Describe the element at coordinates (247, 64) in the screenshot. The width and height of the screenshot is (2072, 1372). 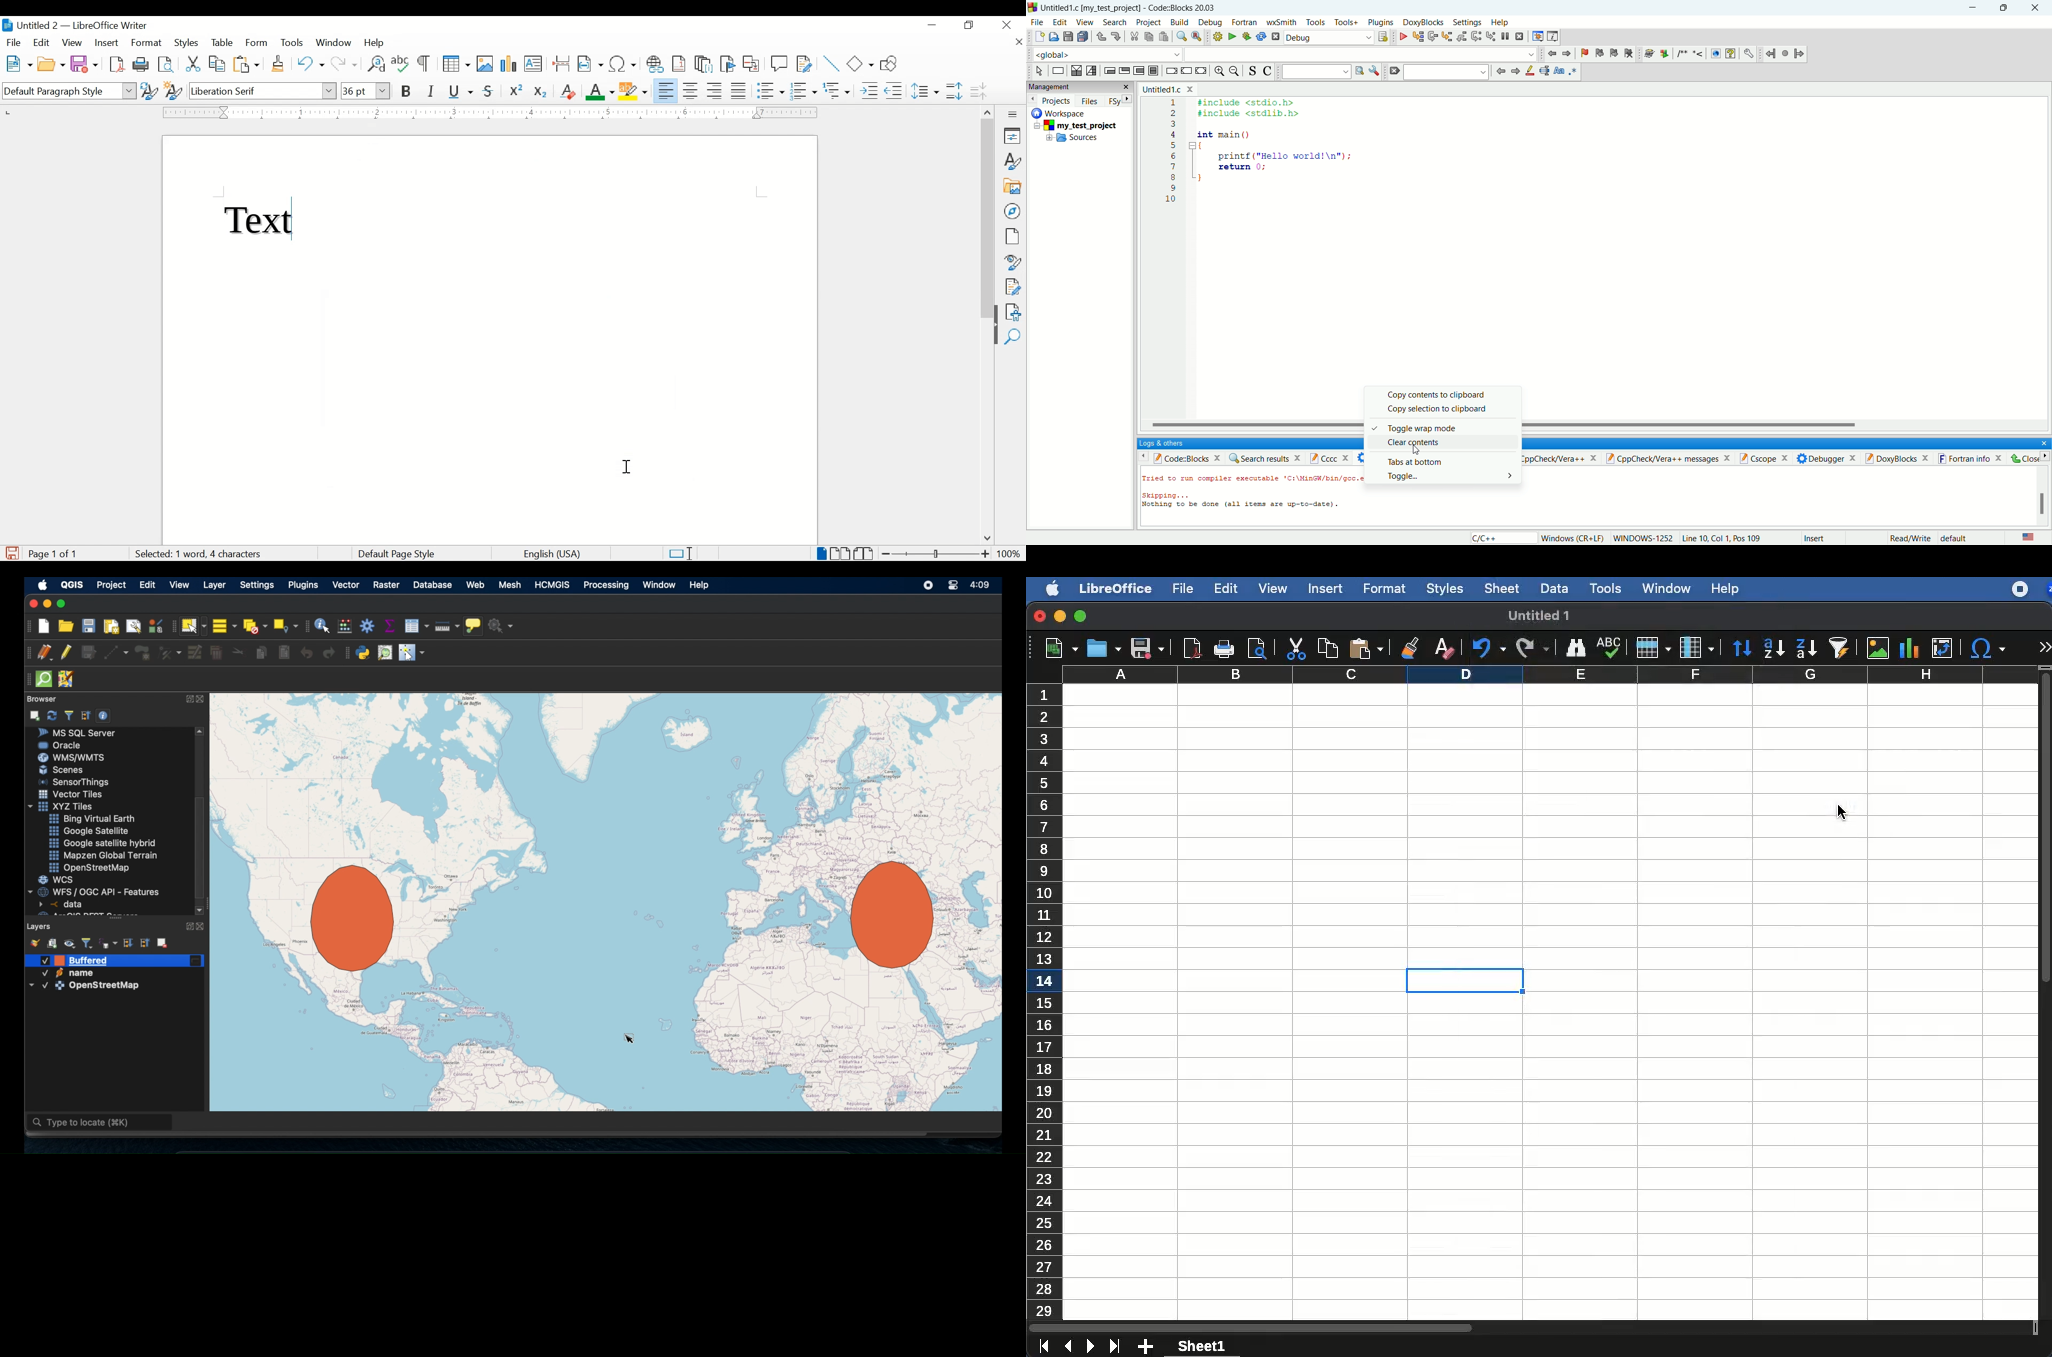
I see `paste ` at that location.